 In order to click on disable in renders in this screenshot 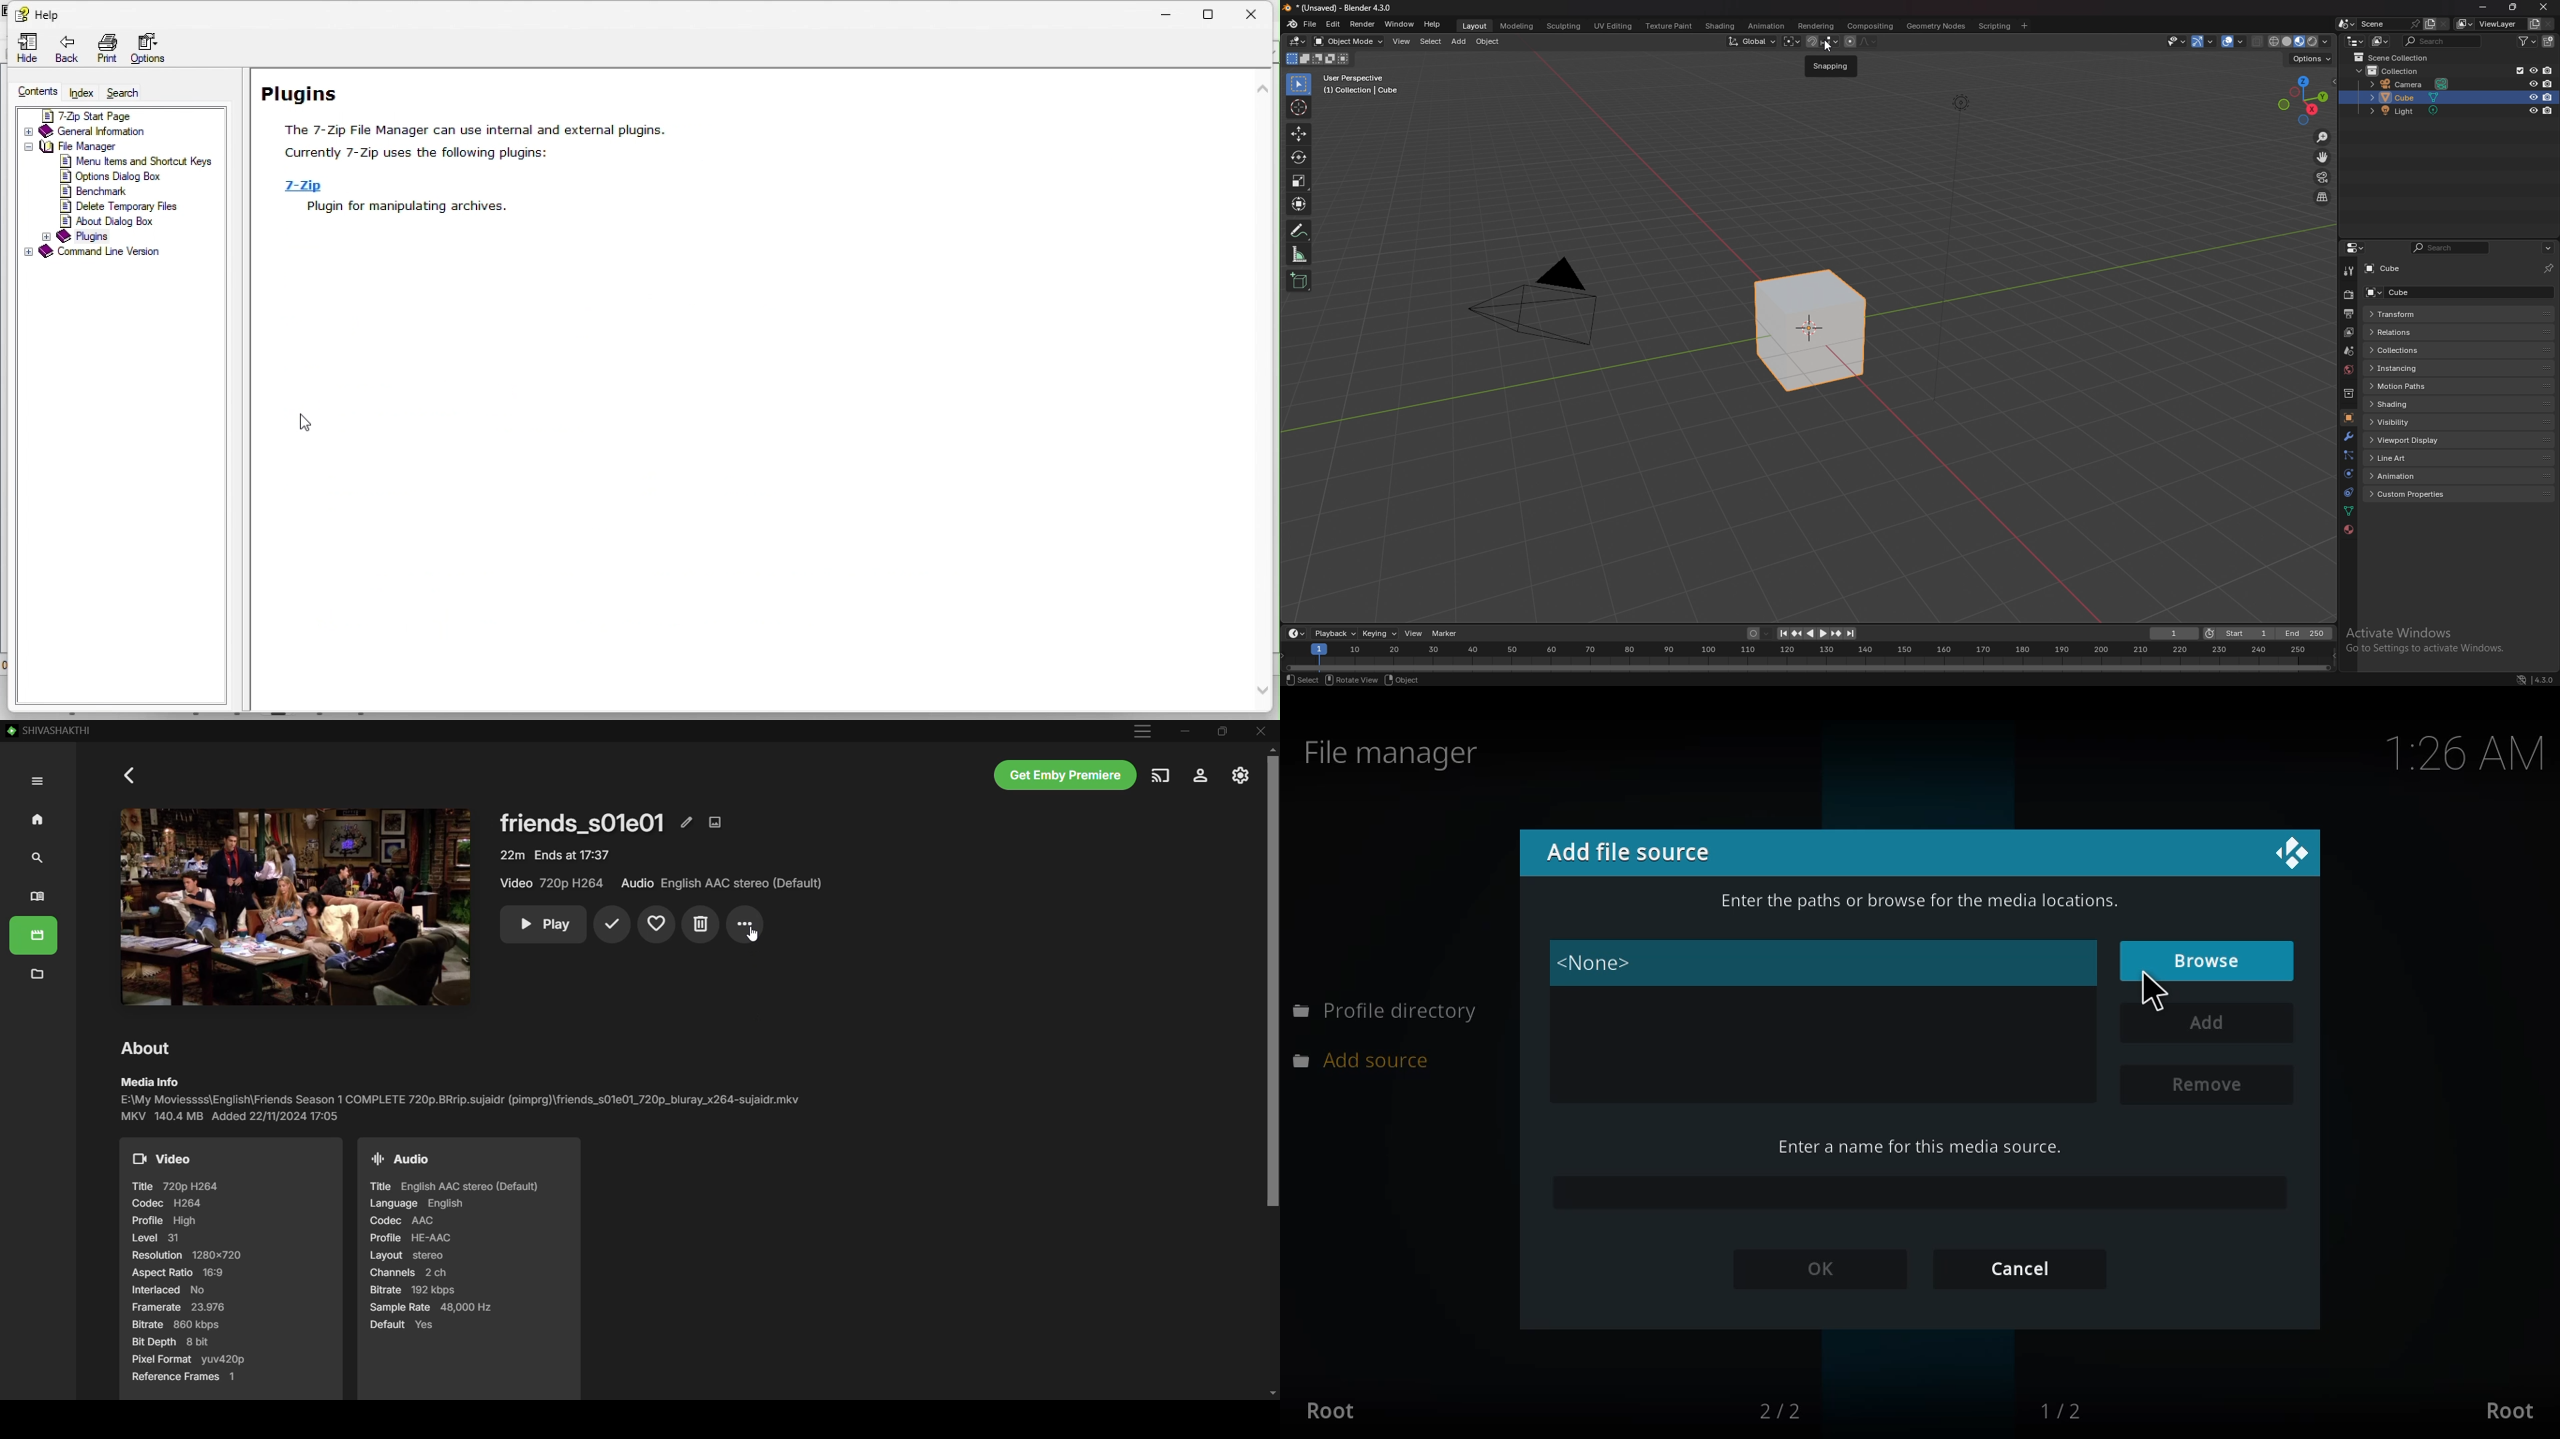, I will do `click(2547, 70)`.